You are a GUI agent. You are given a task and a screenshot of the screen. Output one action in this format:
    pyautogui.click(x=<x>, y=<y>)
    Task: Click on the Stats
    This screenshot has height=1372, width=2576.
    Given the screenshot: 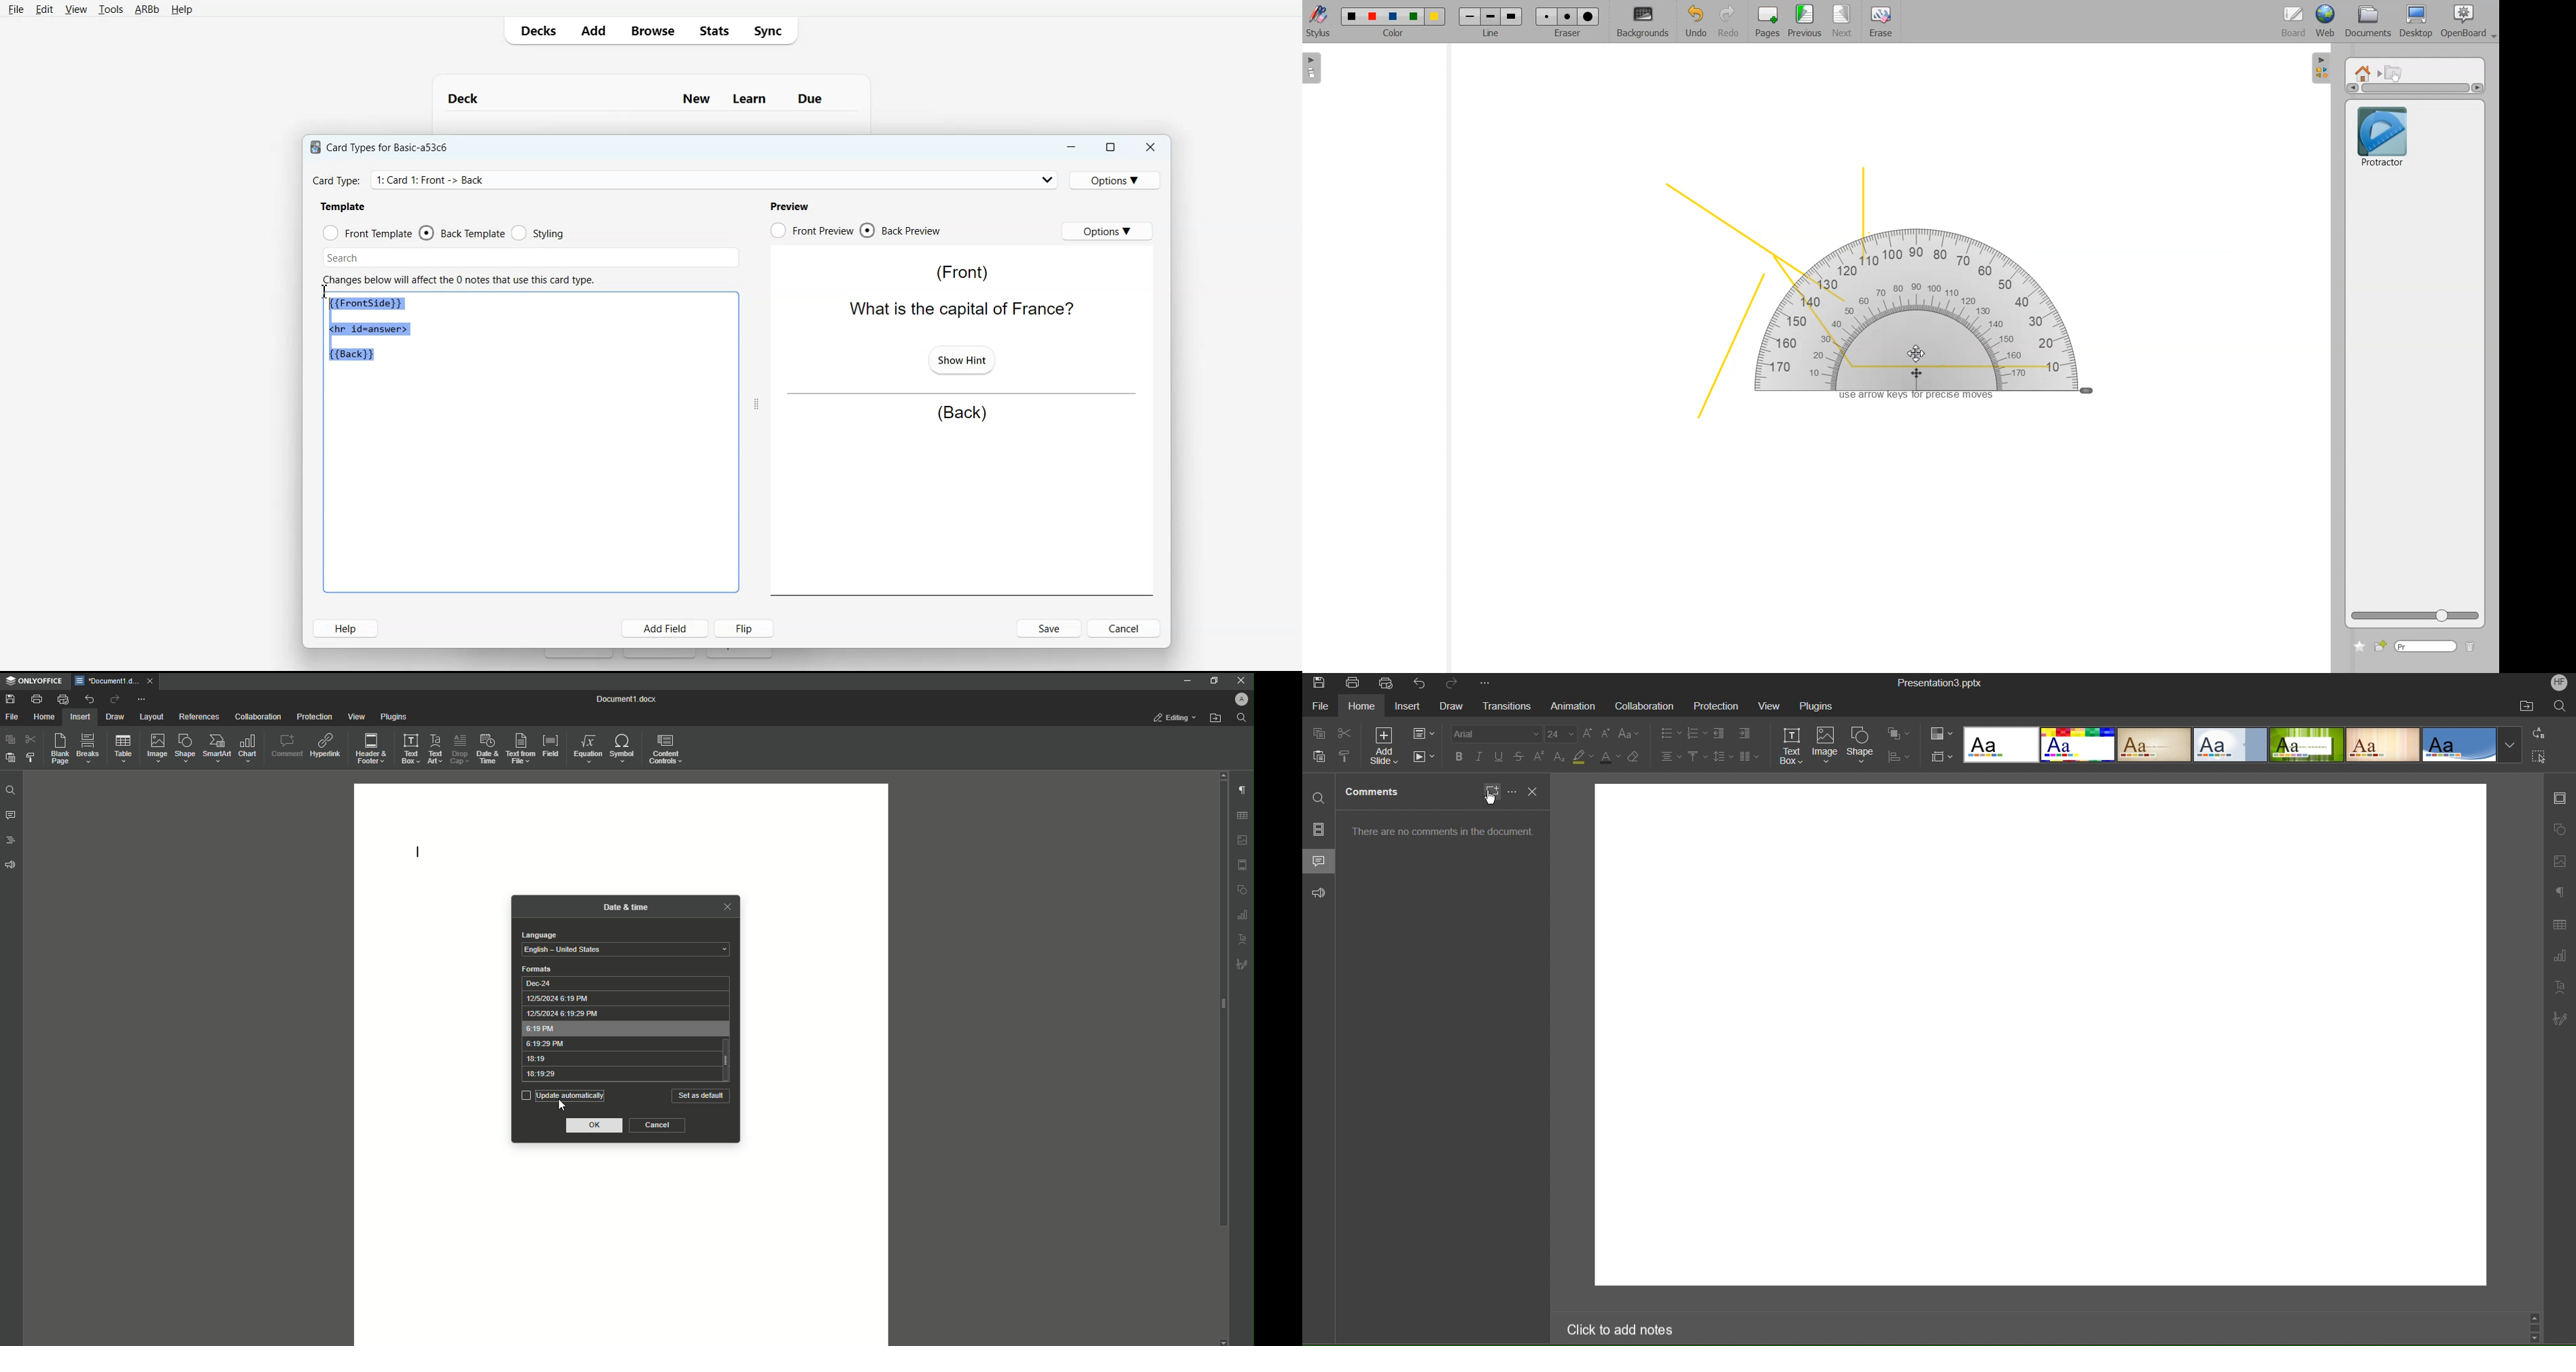 What is the action you would take?
    pyautogui.click(x=713, y=30)
    